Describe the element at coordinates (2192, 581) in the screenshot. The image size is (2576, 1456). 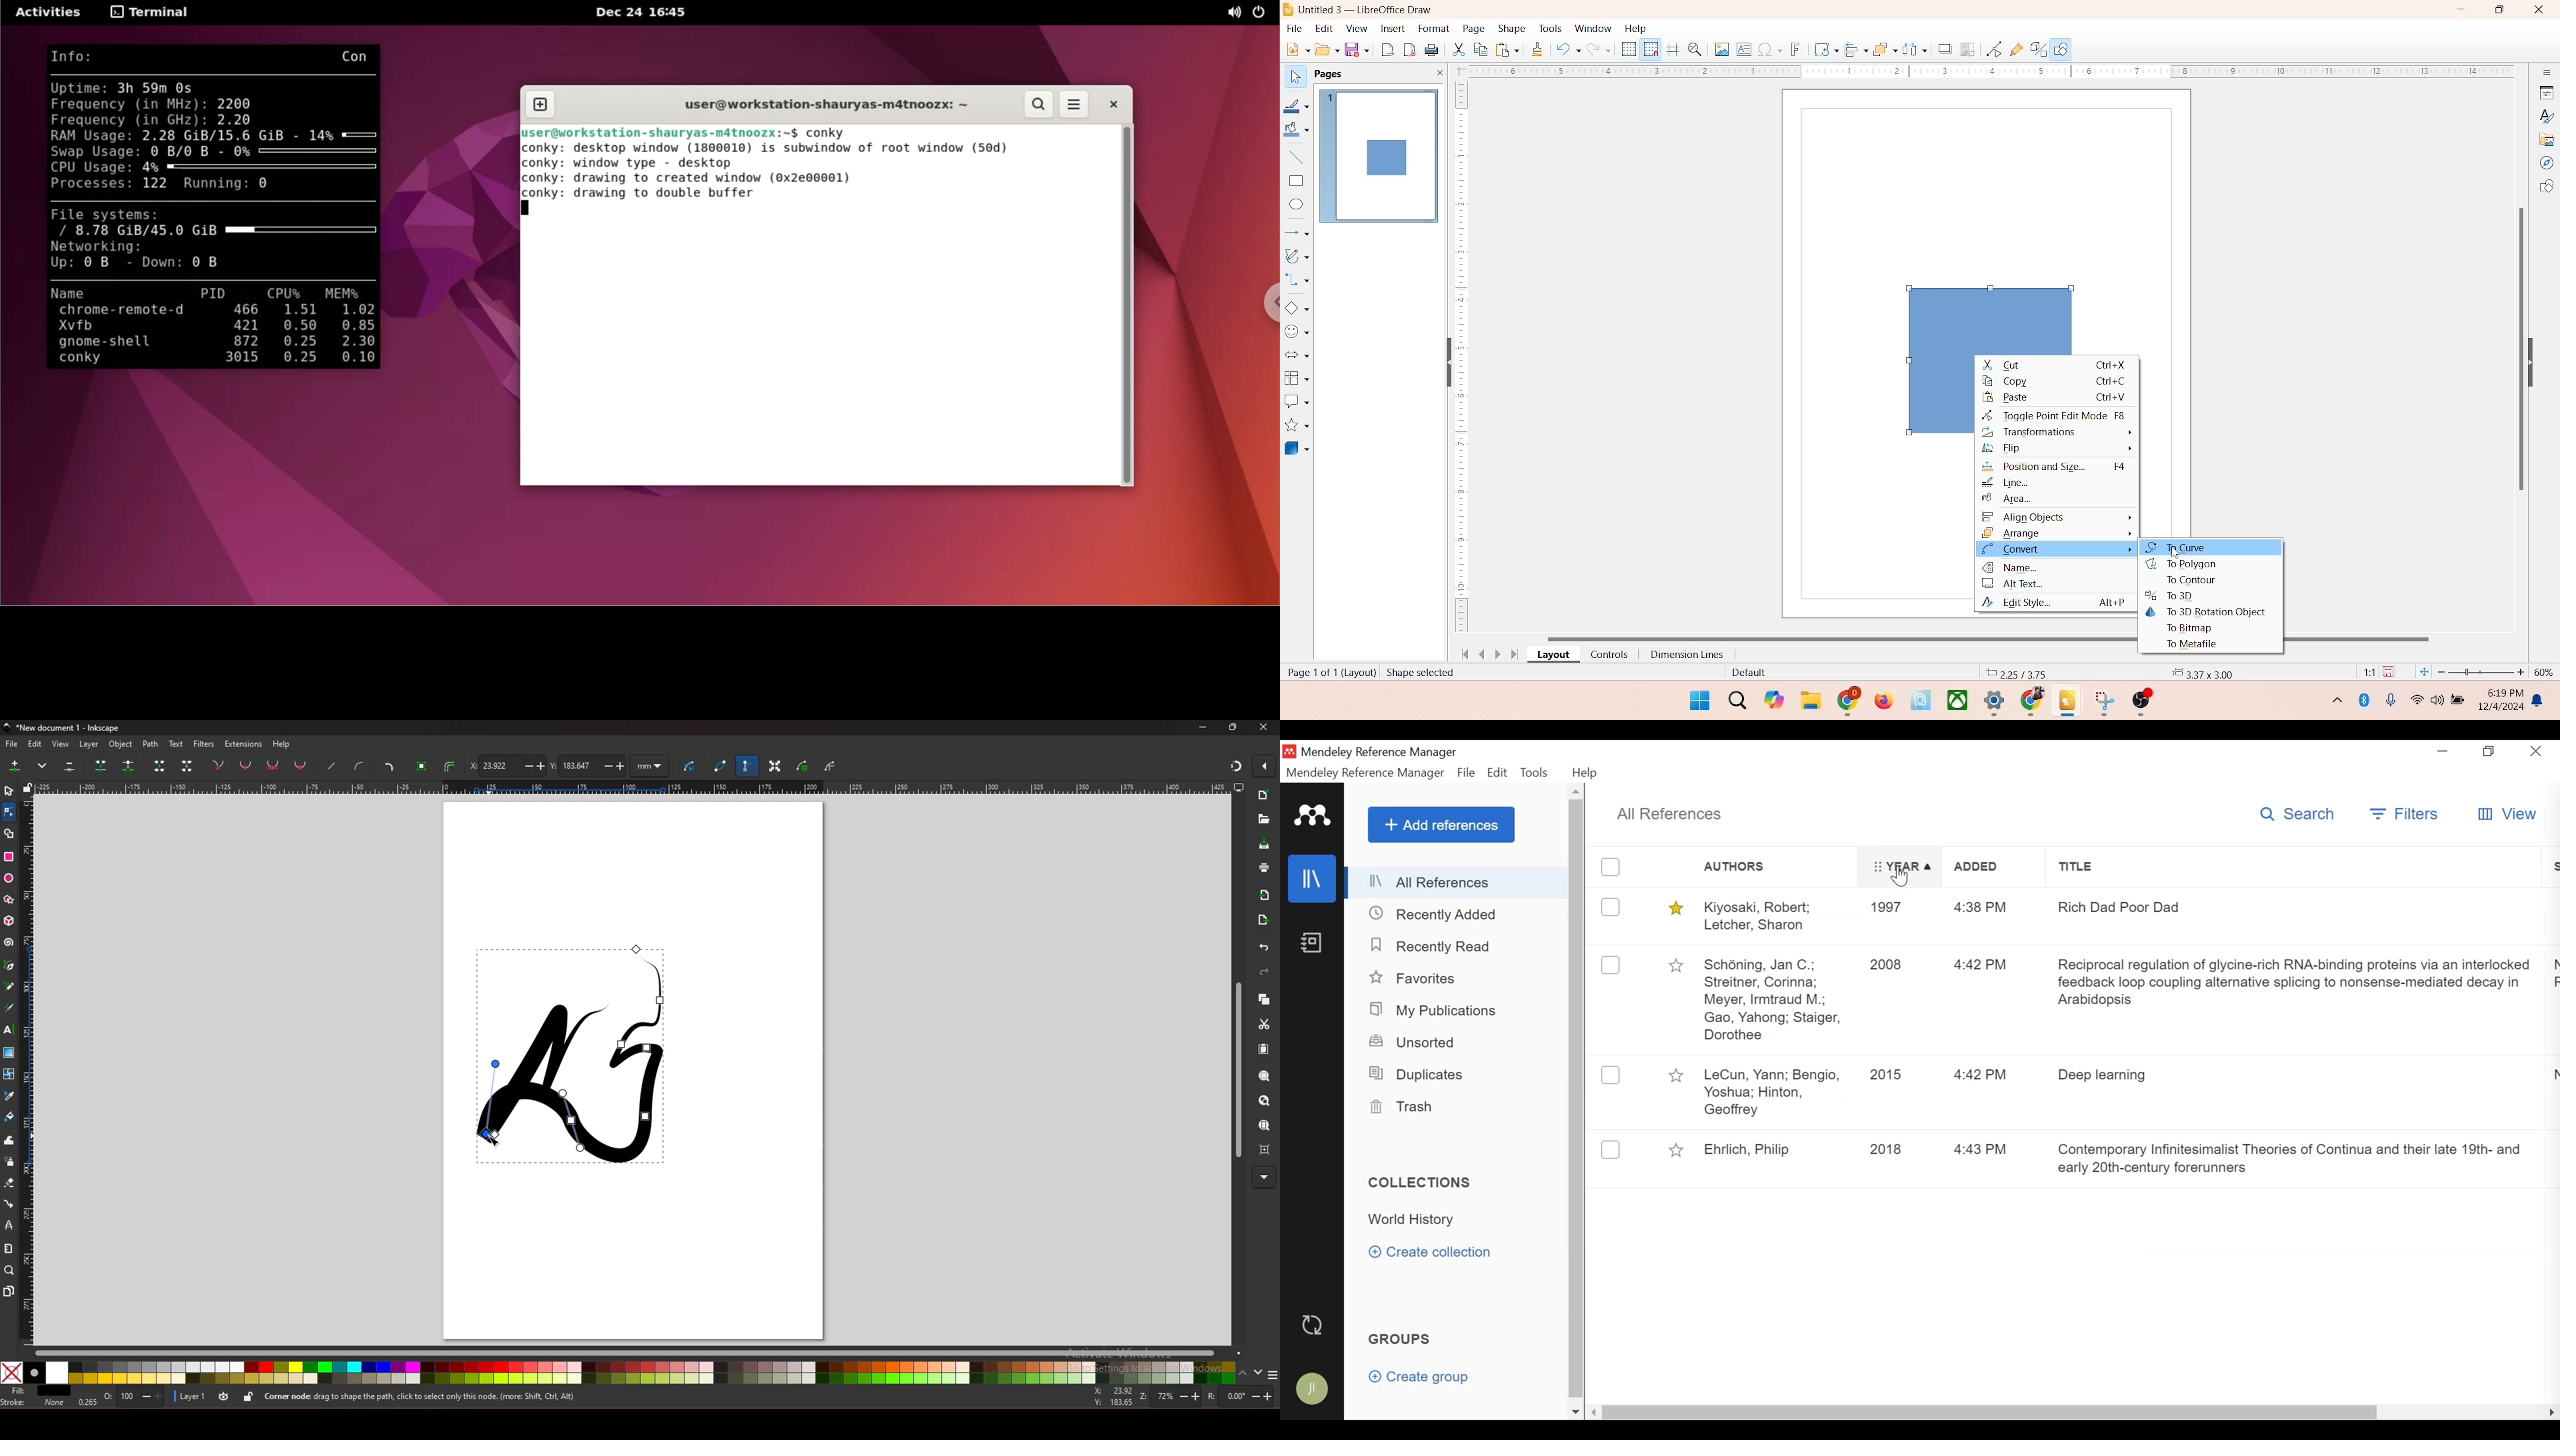
I see `to contour` at that location.